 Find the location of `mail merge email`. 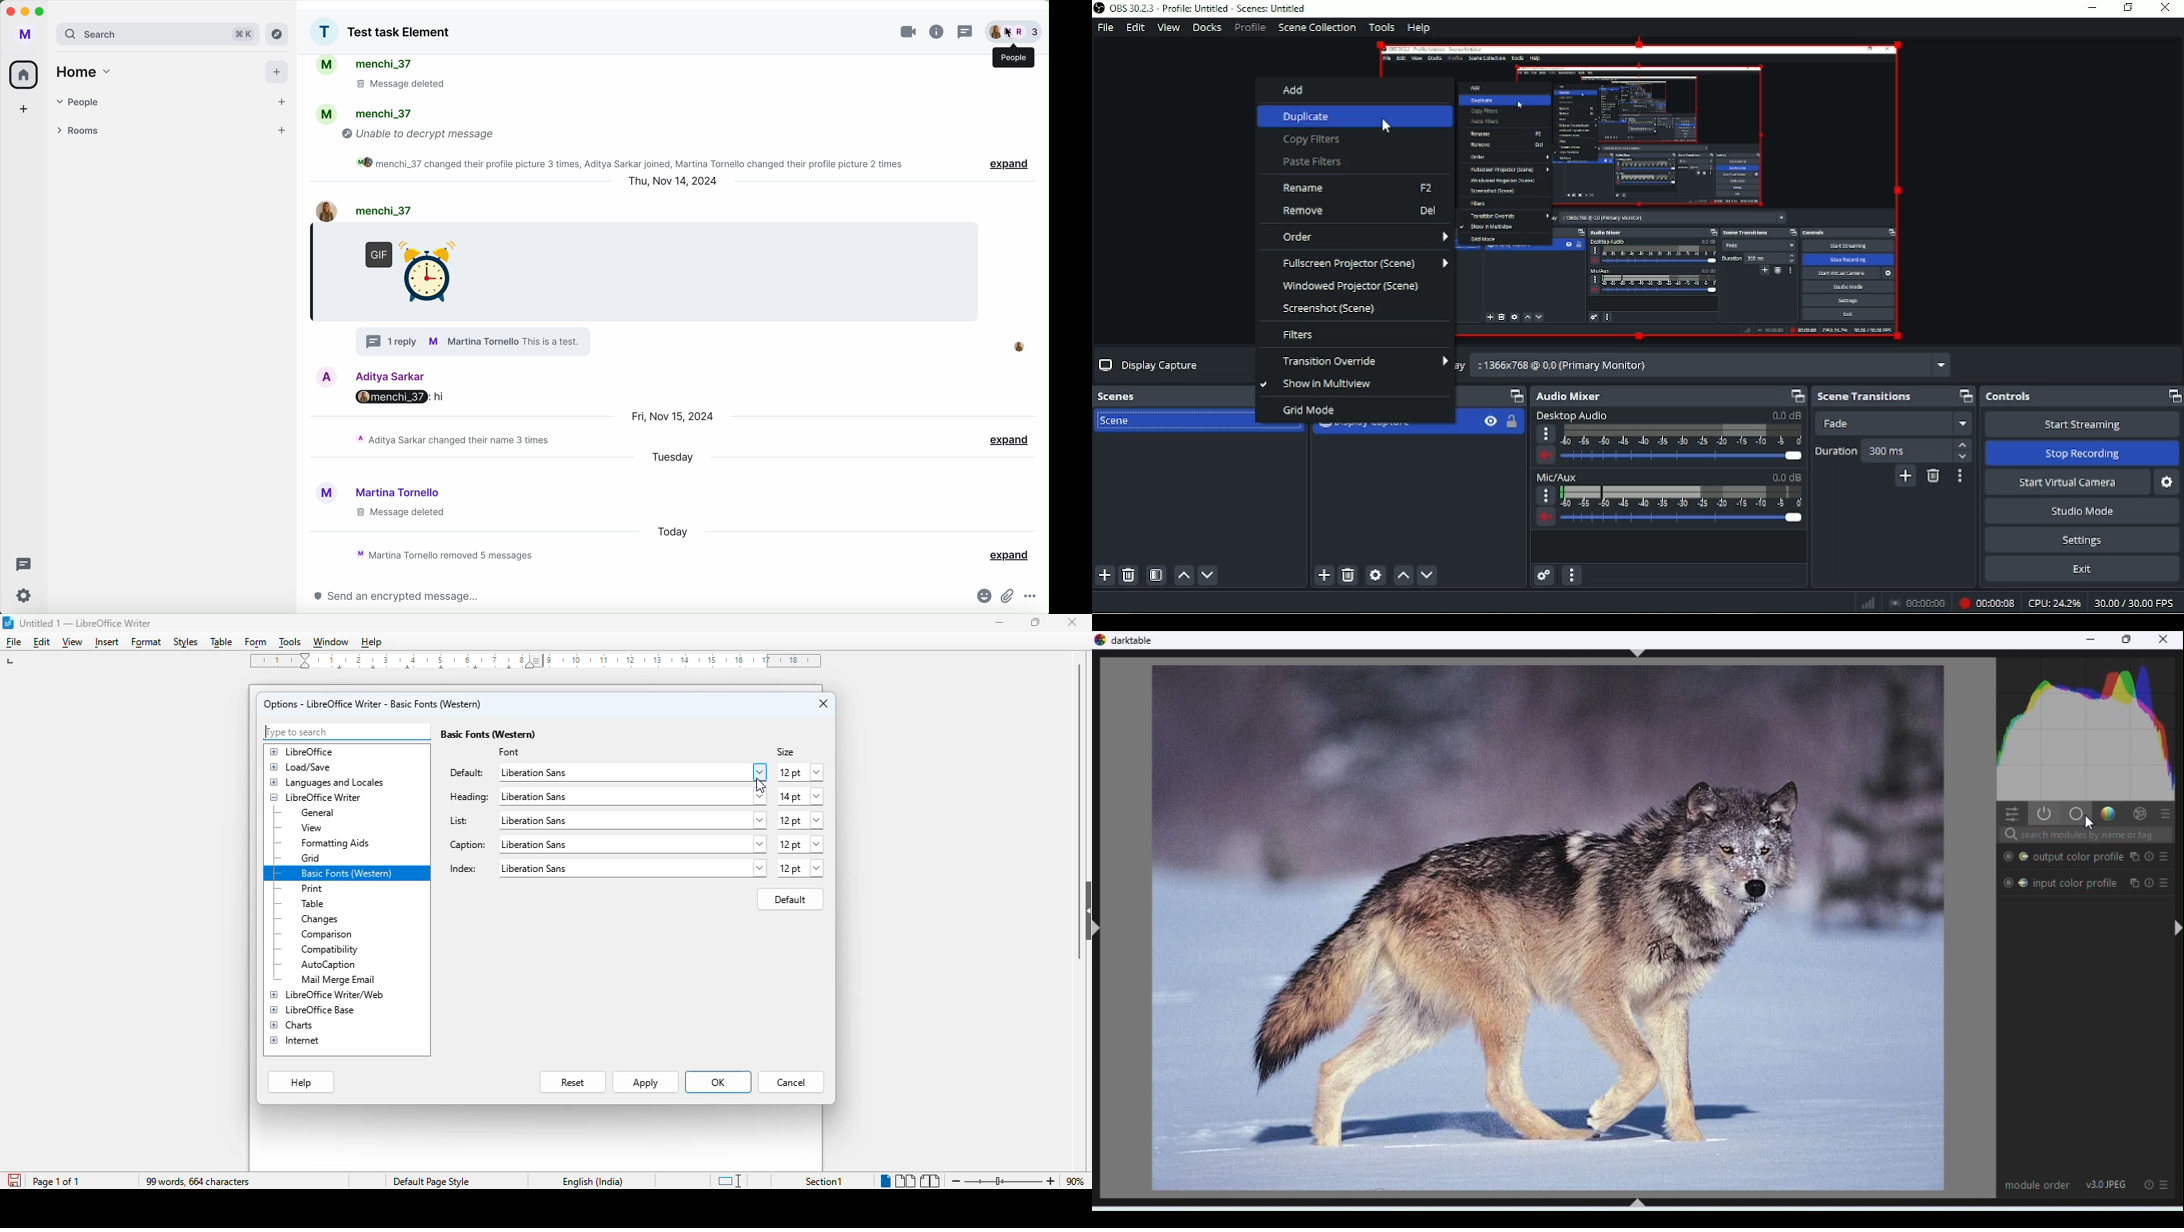

mail merge email is located at coordinates (339, 980).